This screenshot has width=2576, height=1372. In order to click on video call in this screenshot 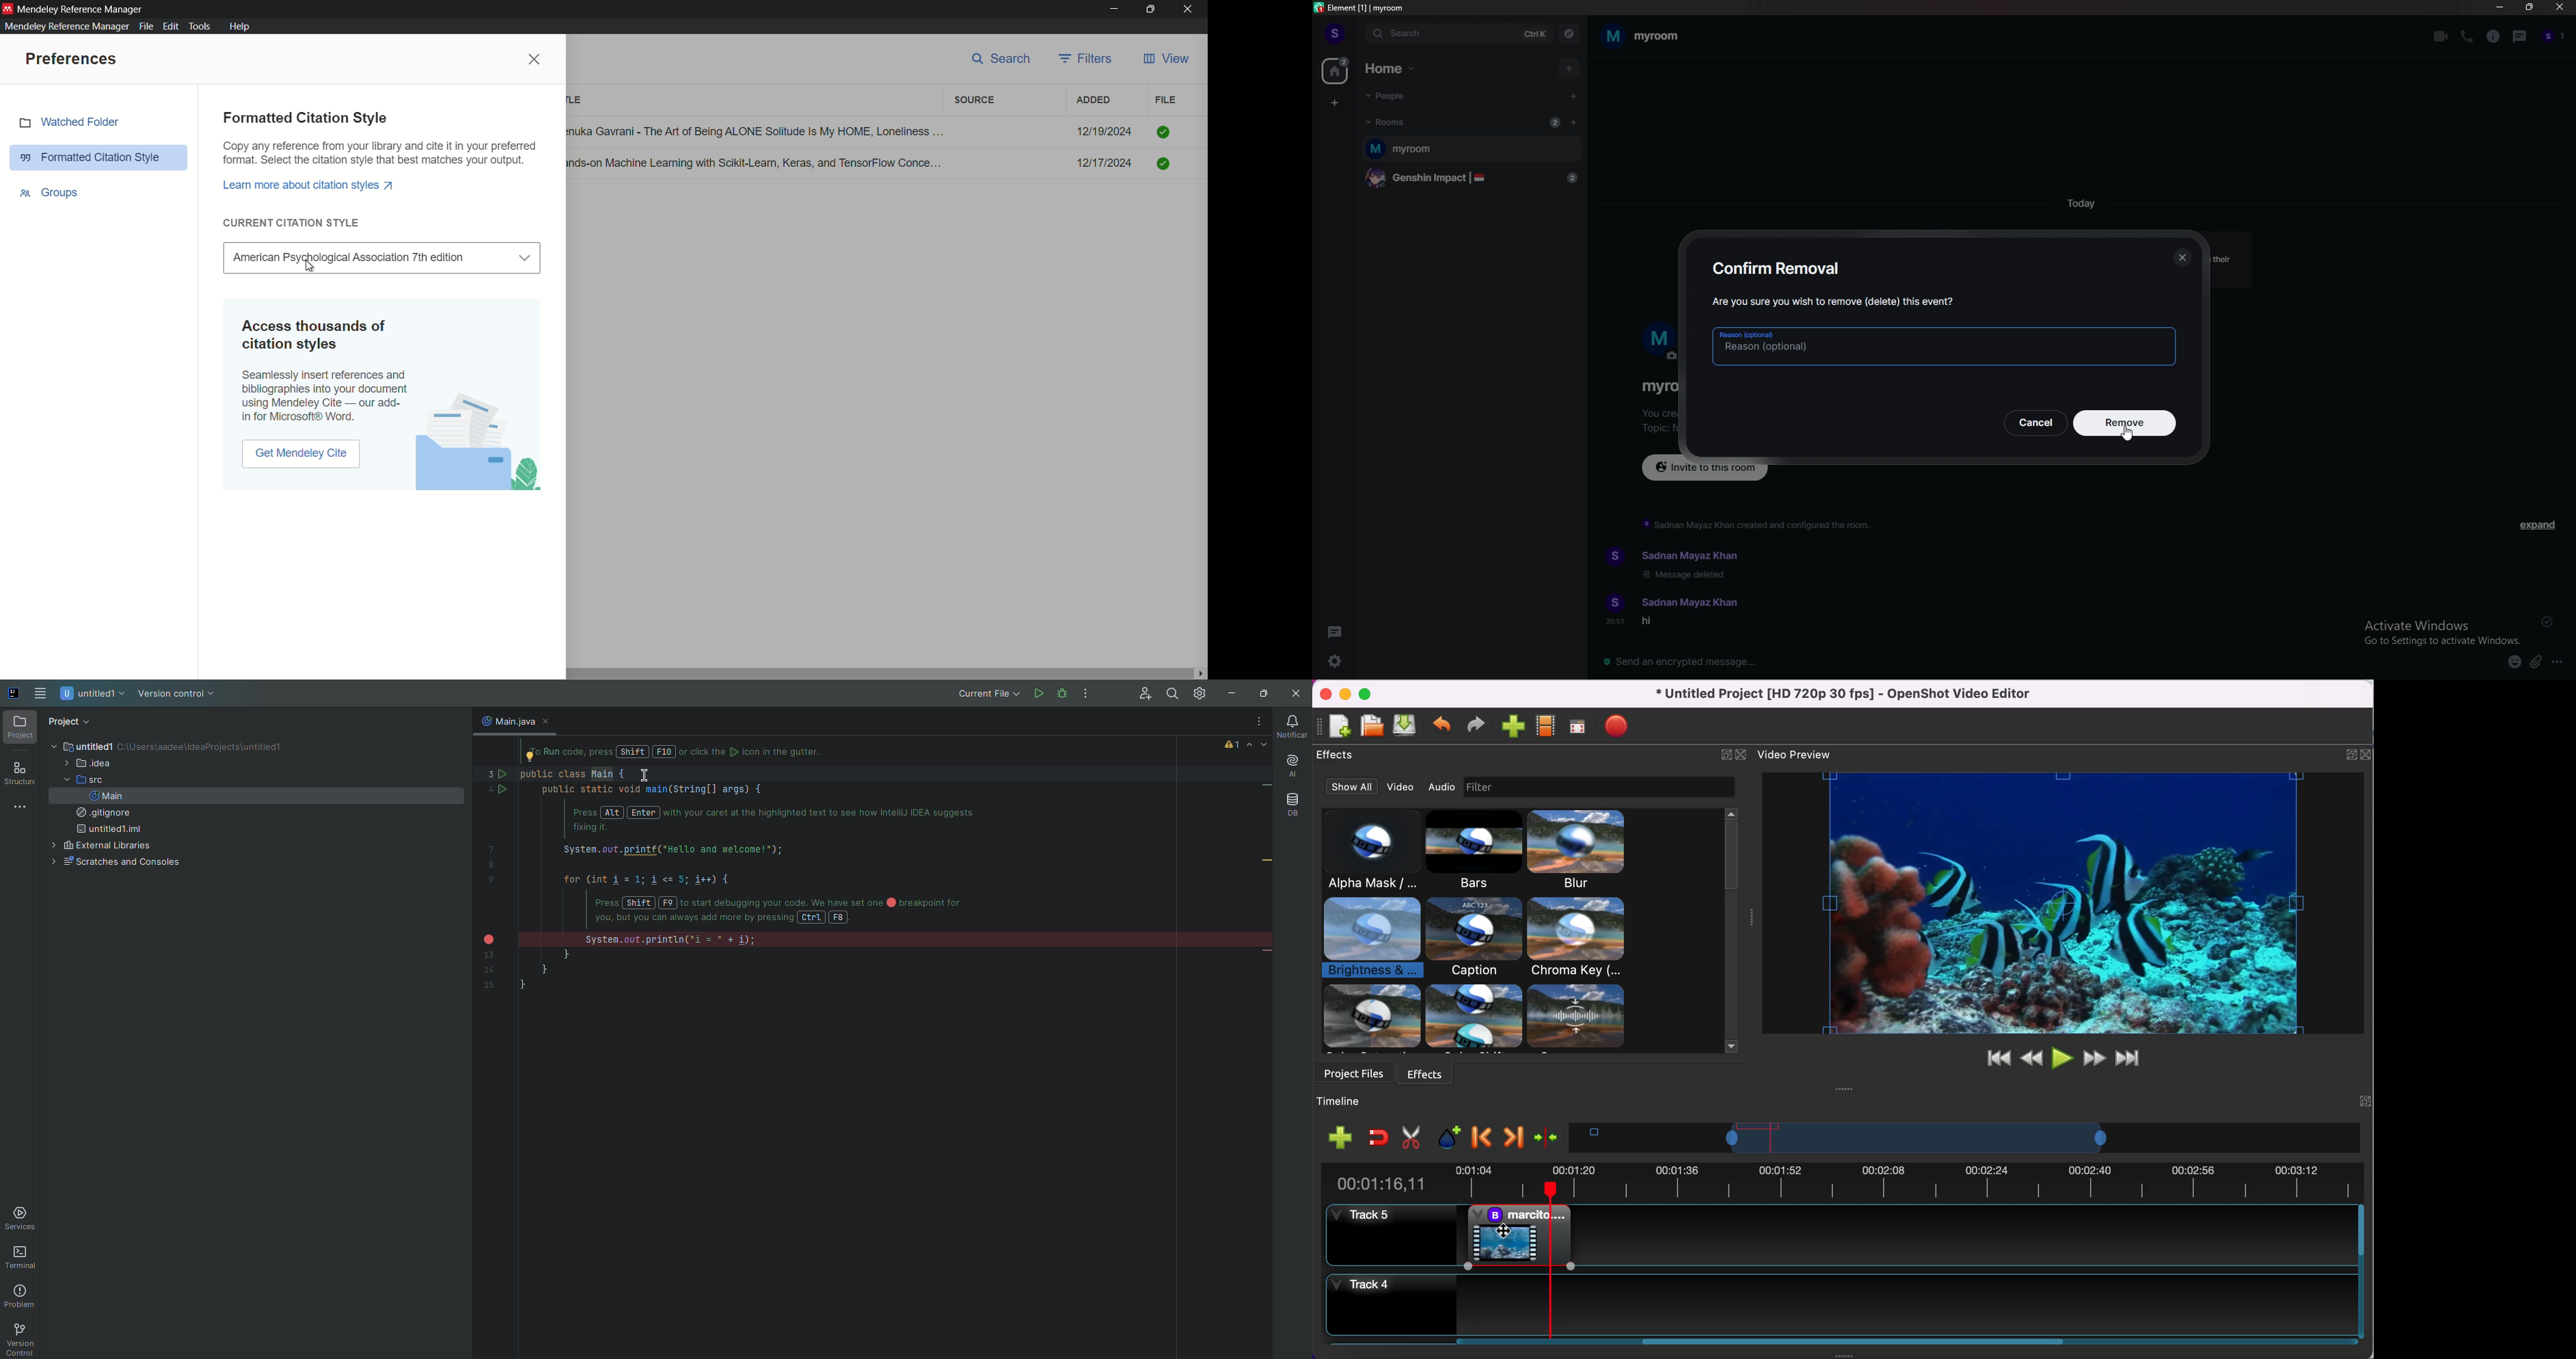, I will do `click(2442, 36)`.